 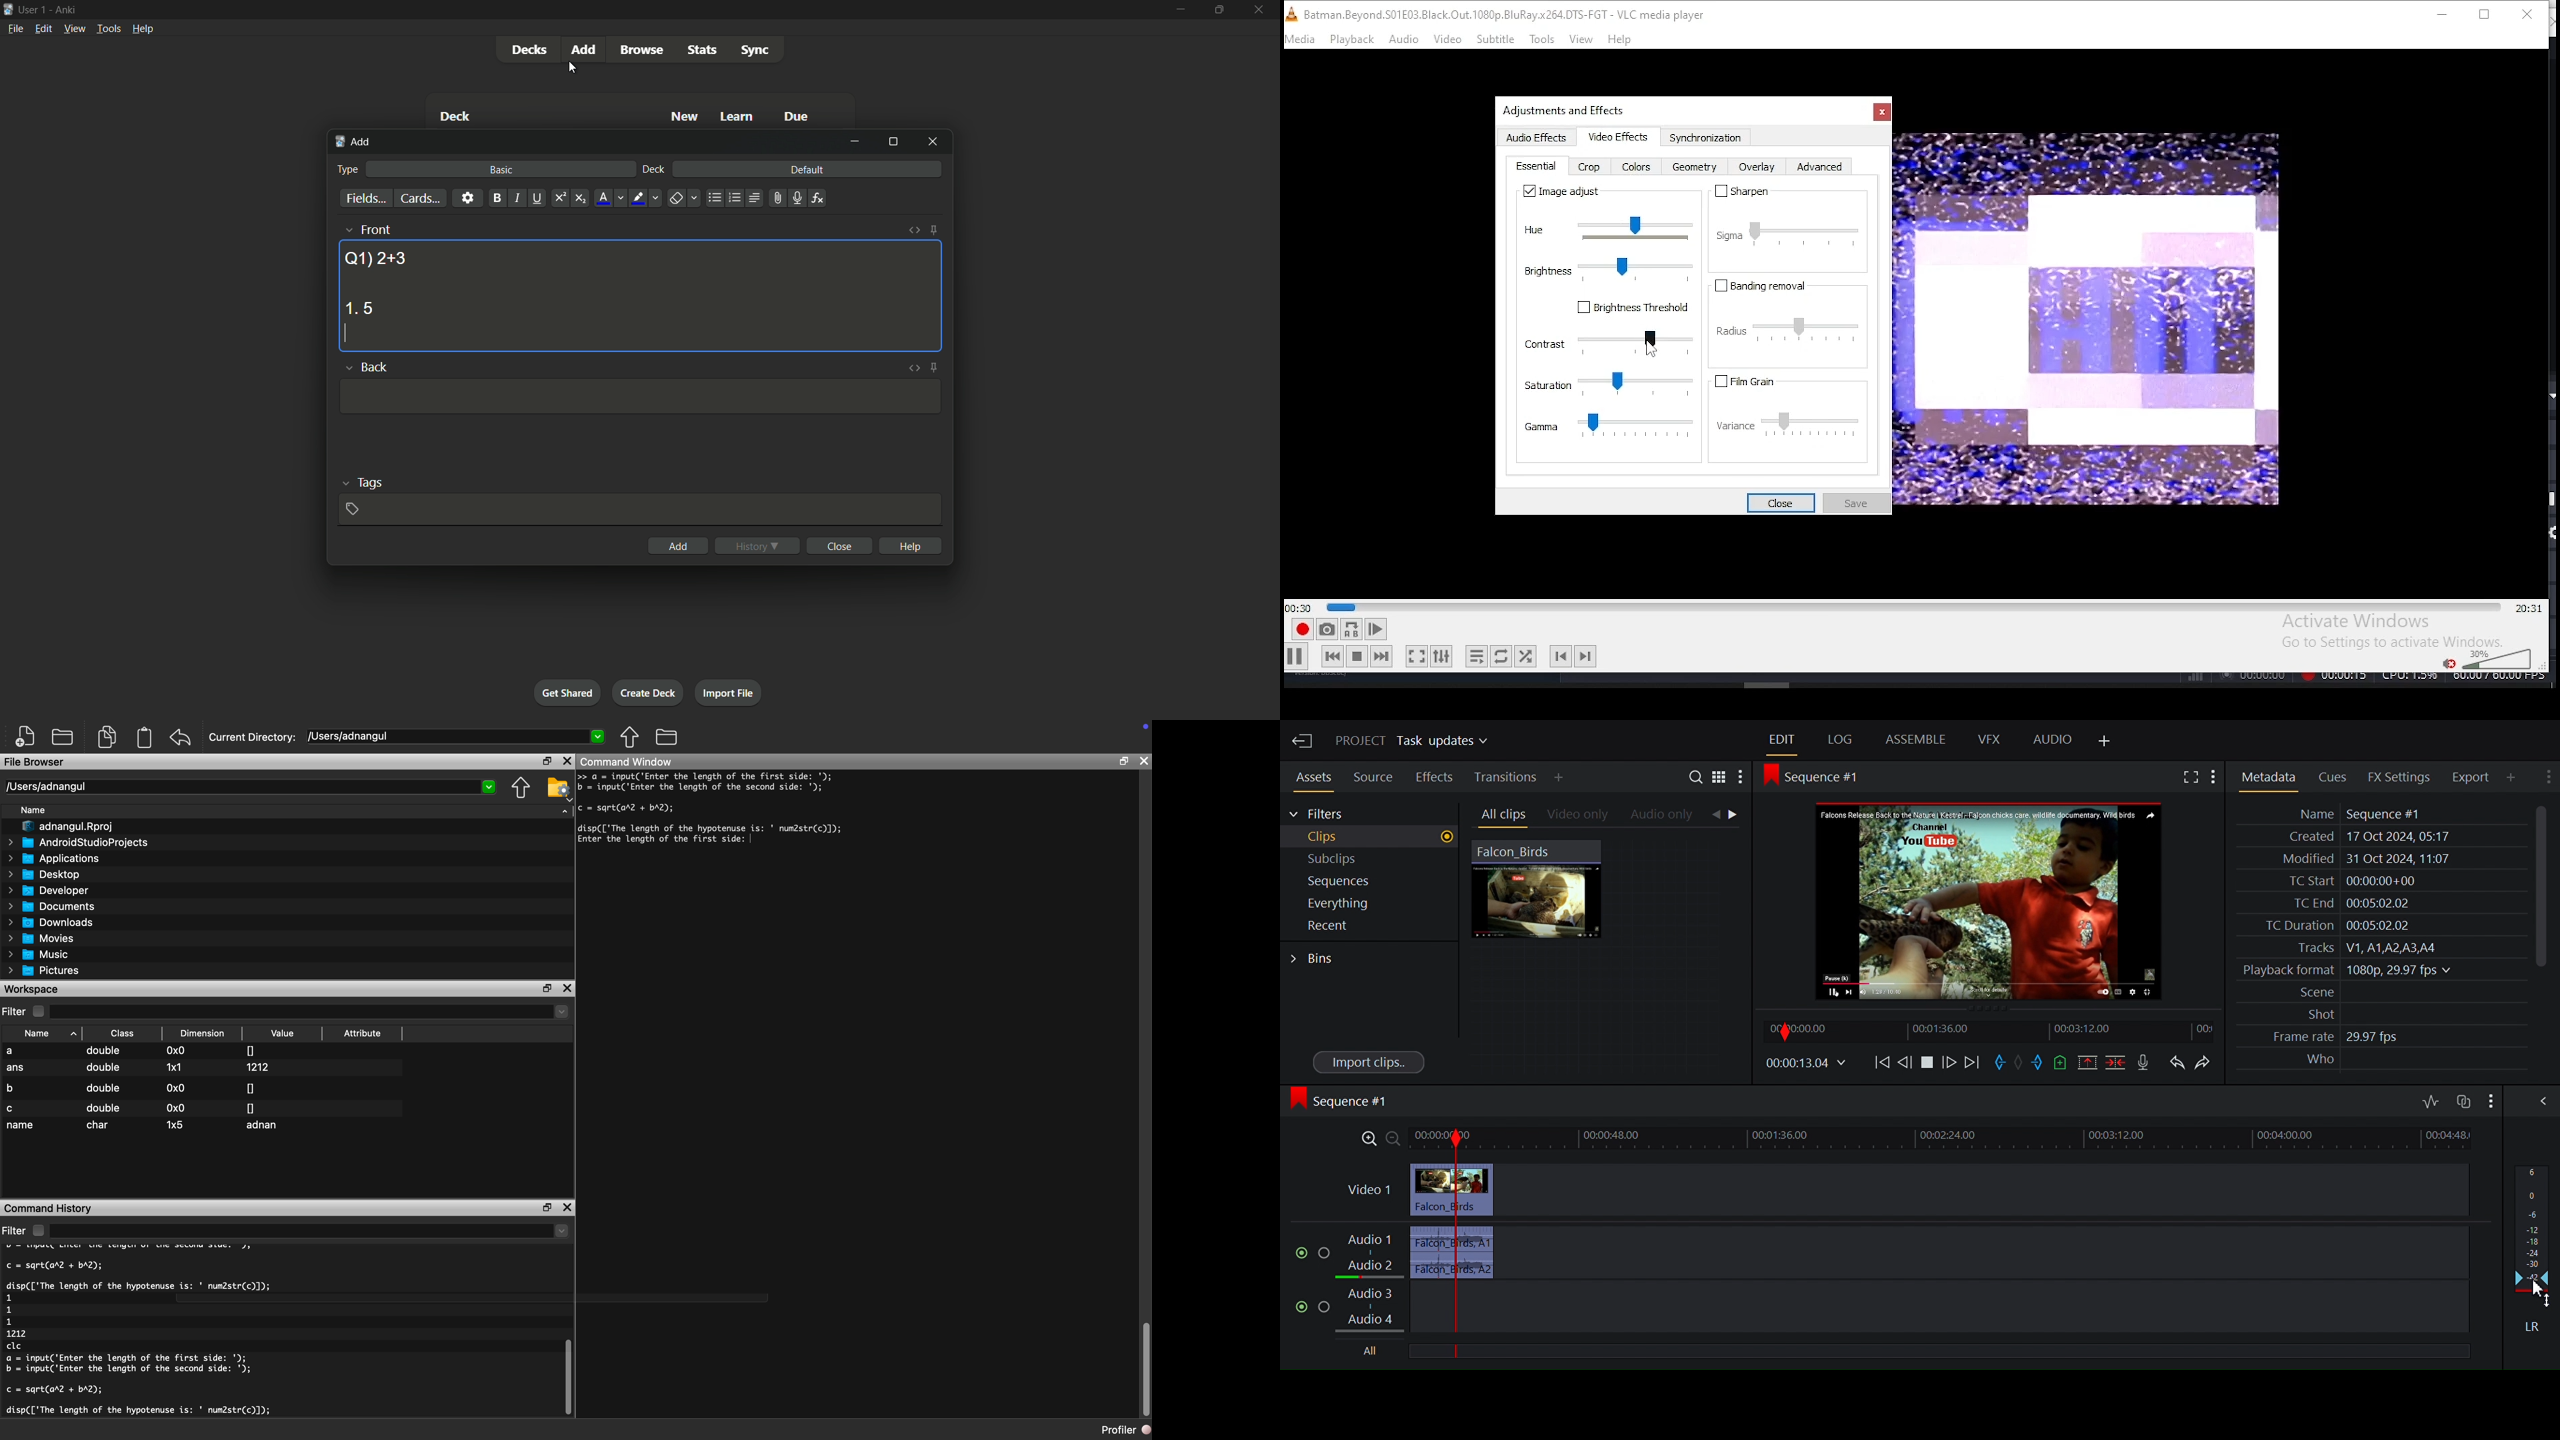 What do you see at coordinates (1740, 191) in the screenshot?
I see `sharpen on/off` at bounding box center [1740, 191].